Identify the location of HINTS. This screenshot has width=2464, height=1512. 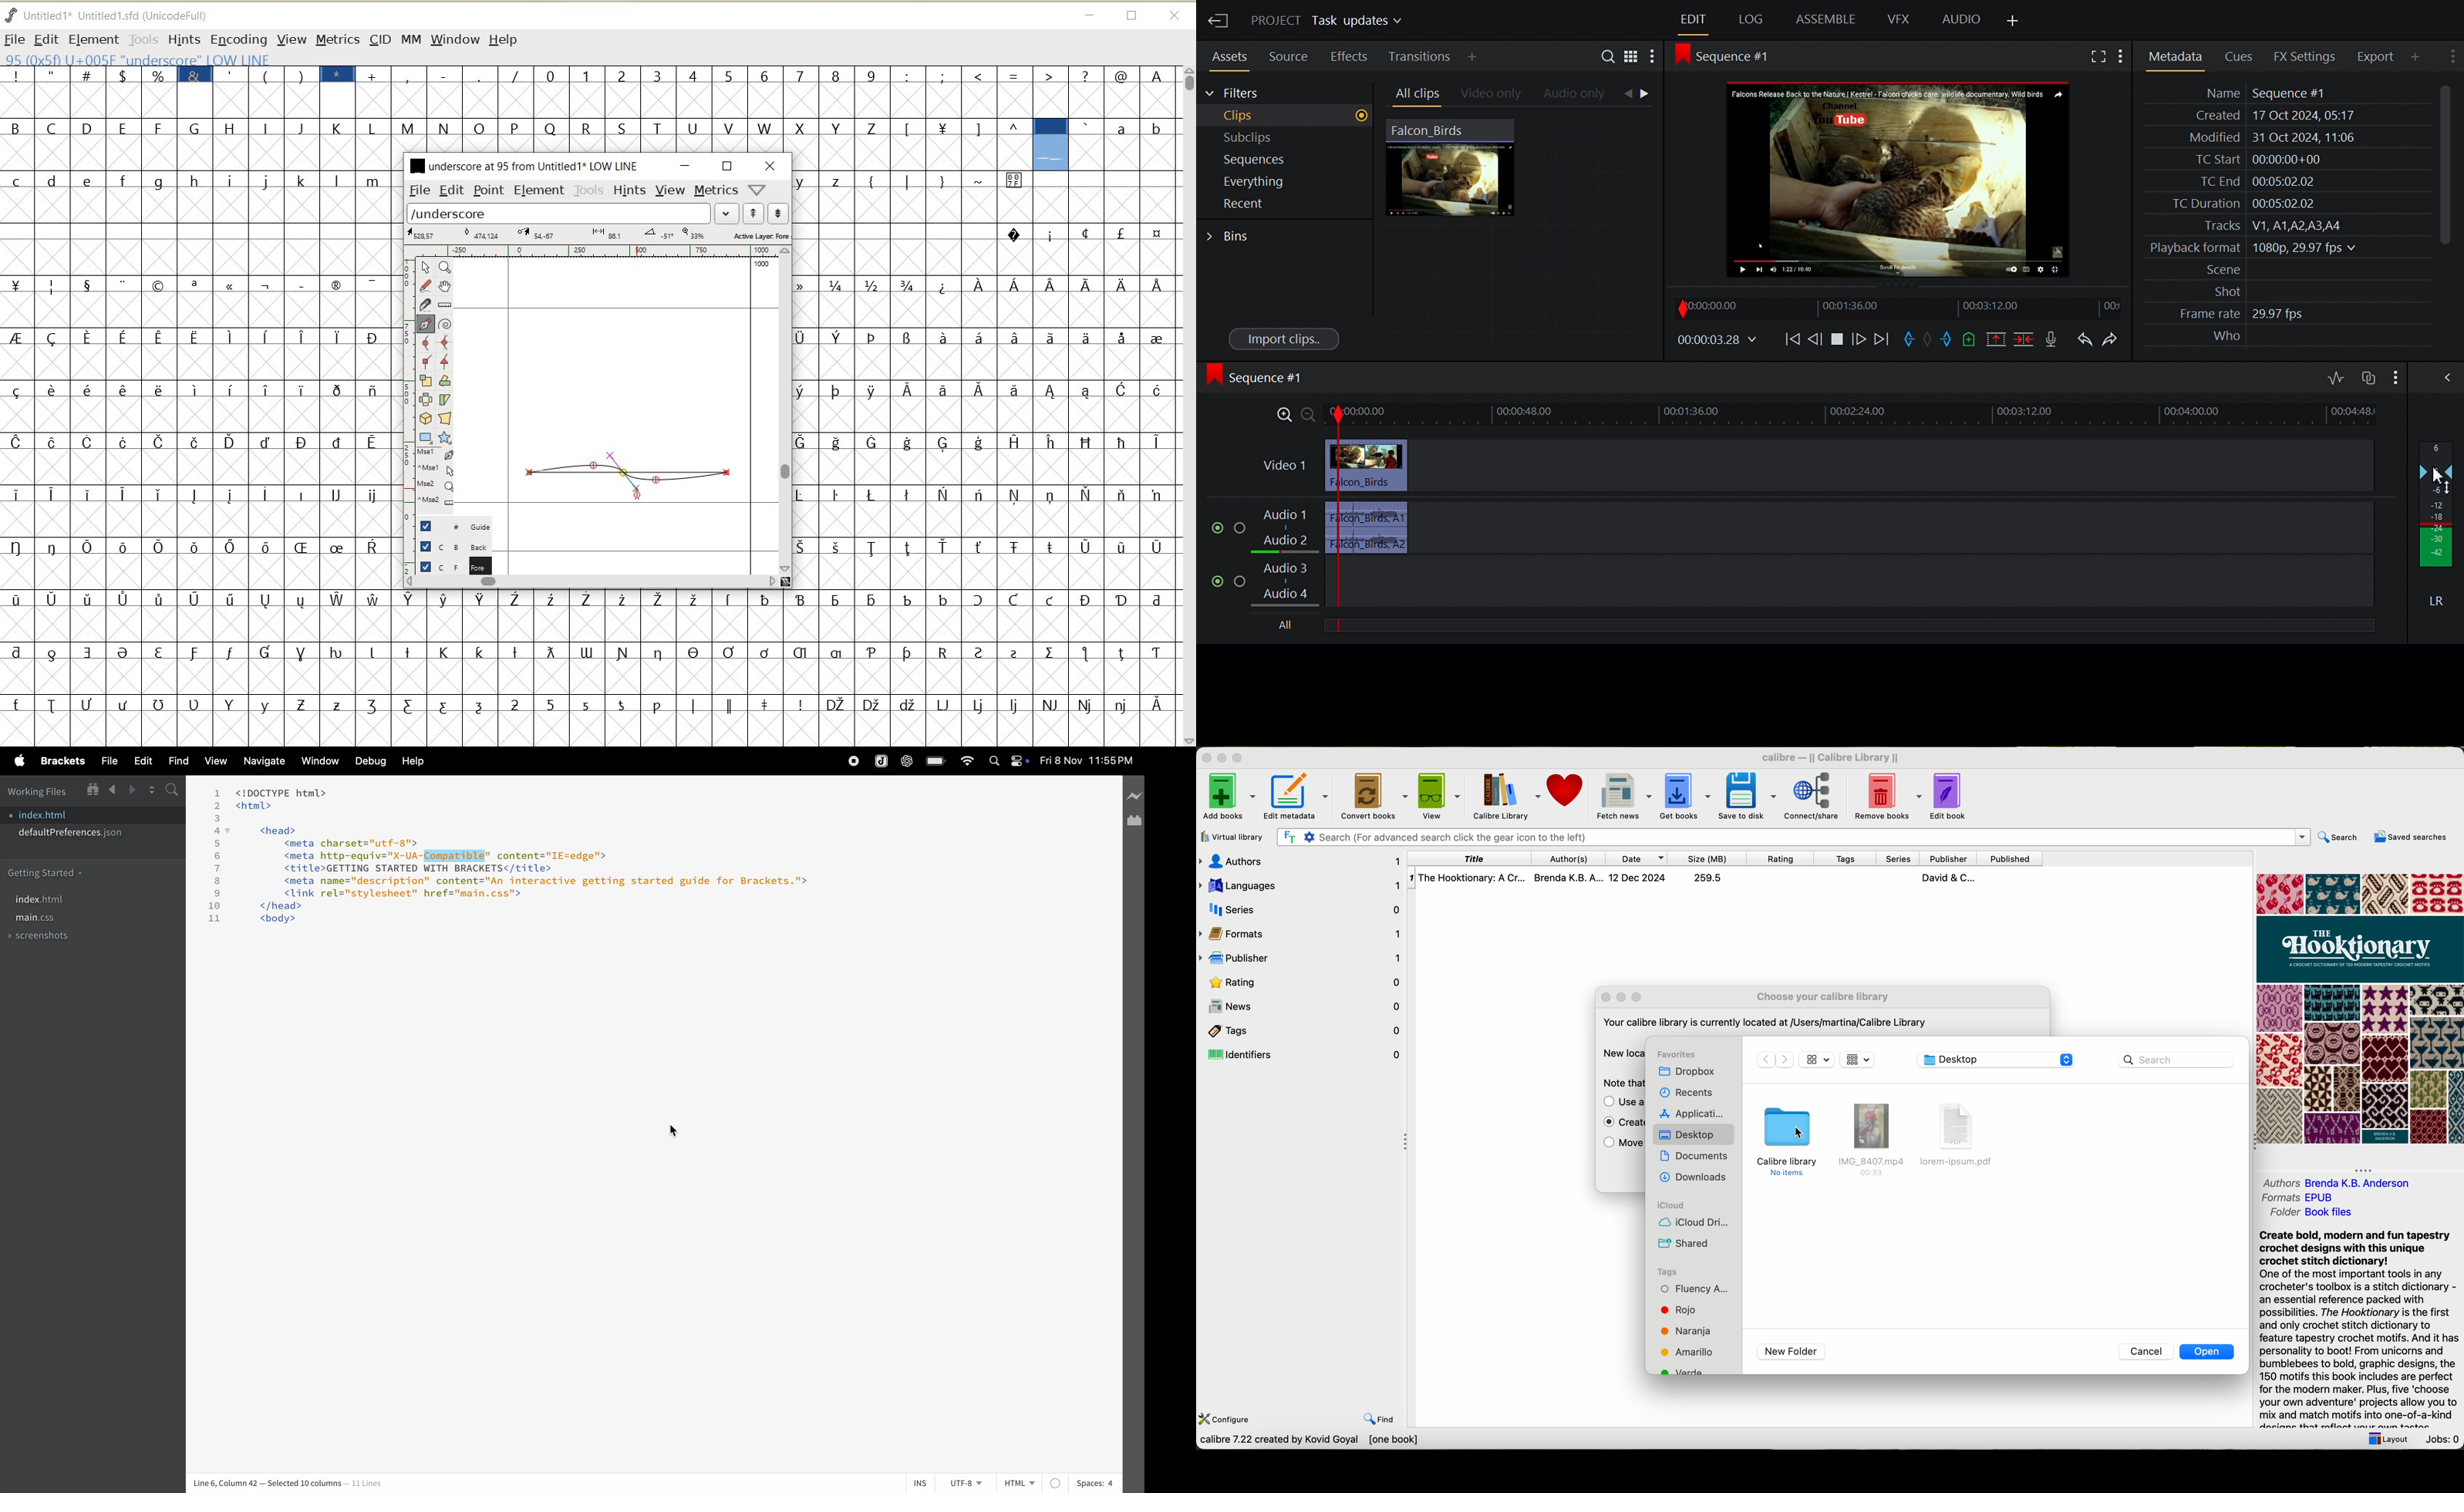
(183, 39).